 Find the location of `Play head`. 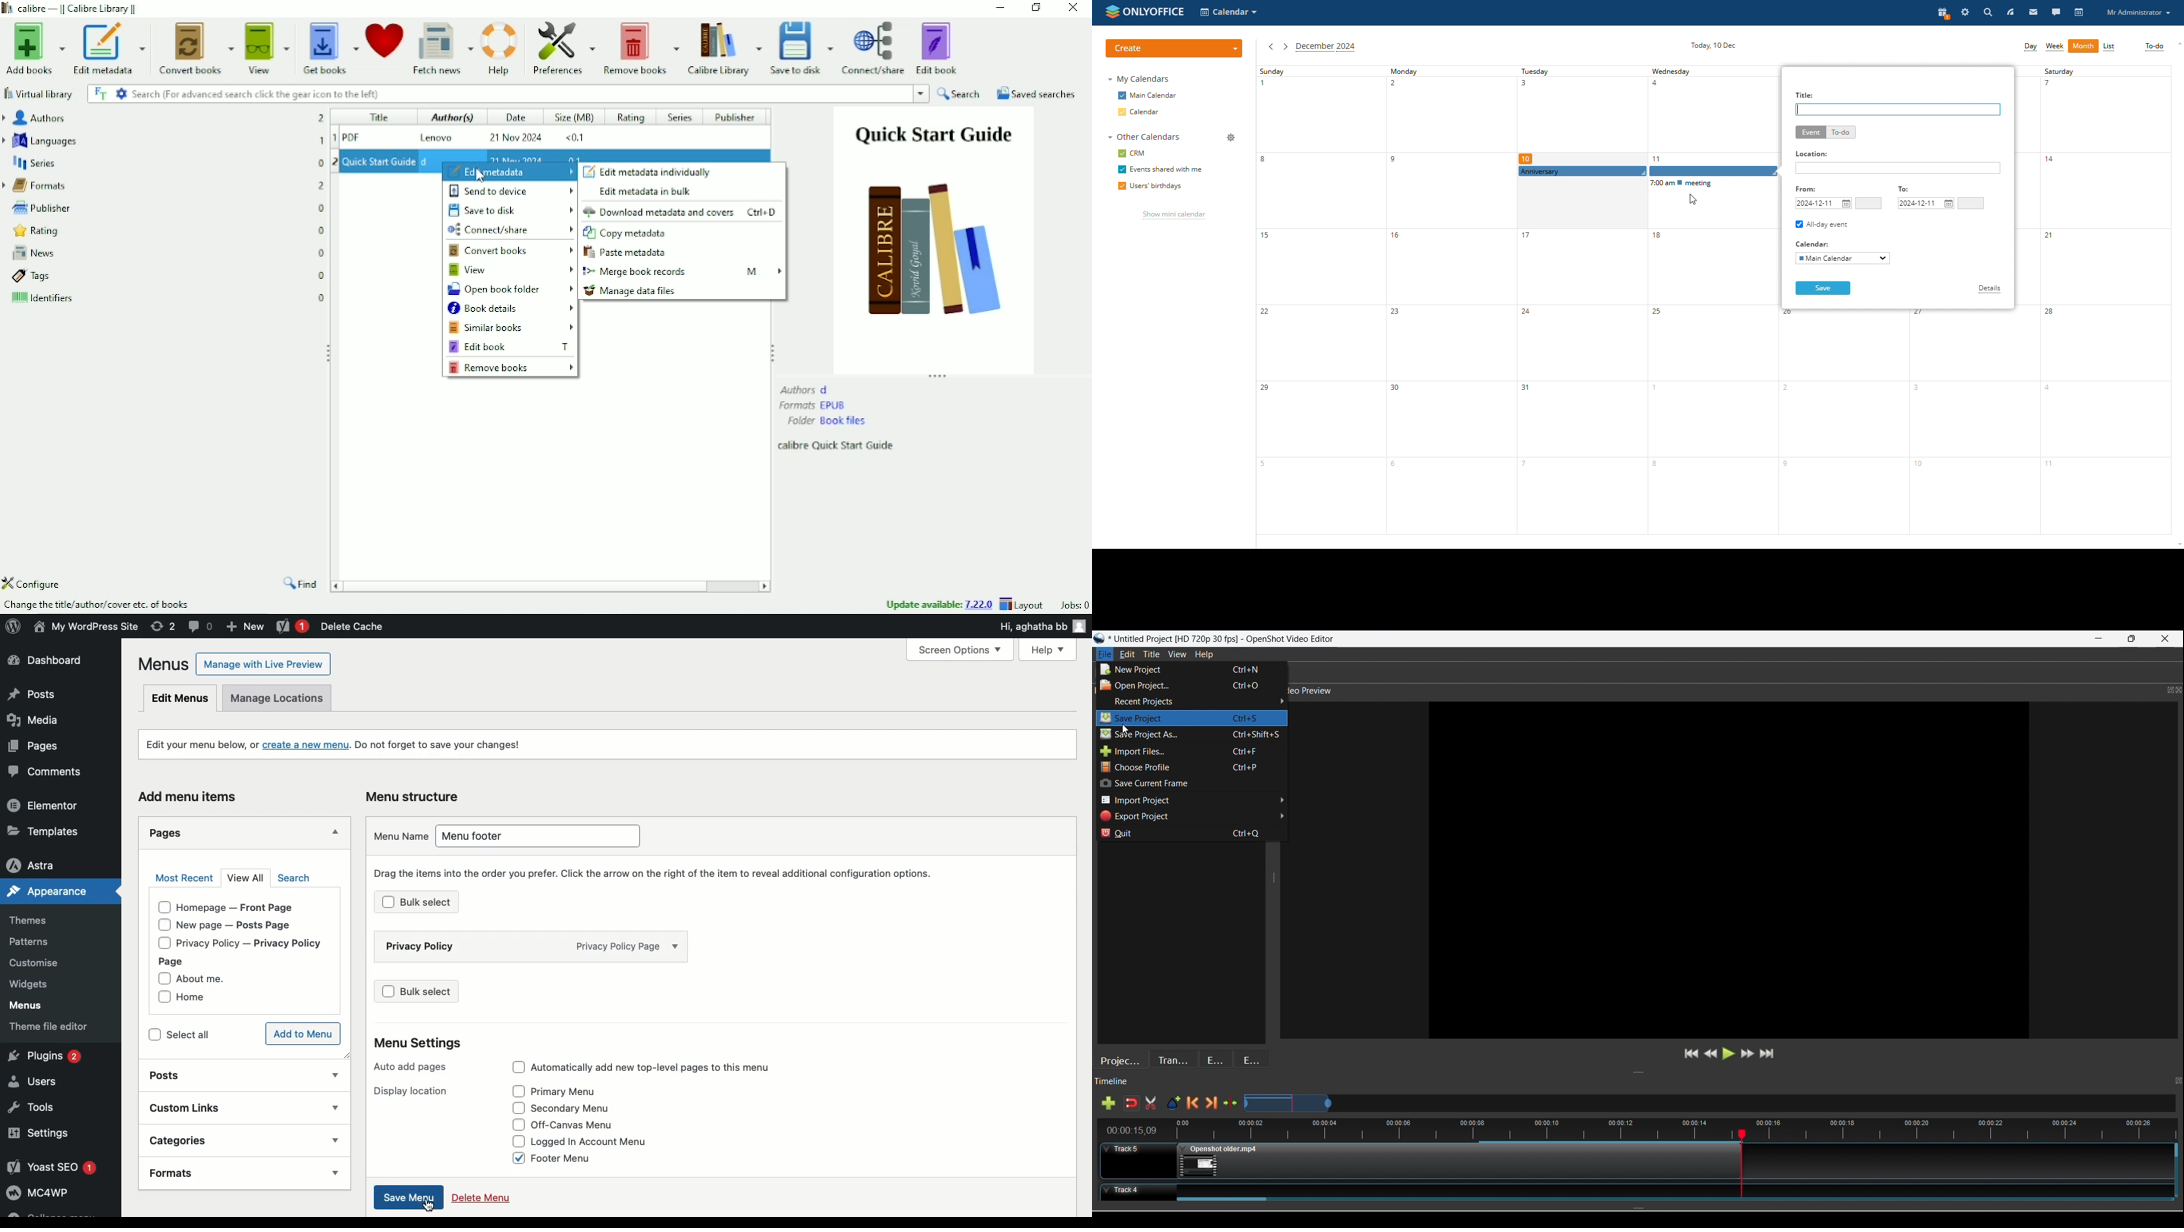

Play head is located at coordinates (1742, 1134).